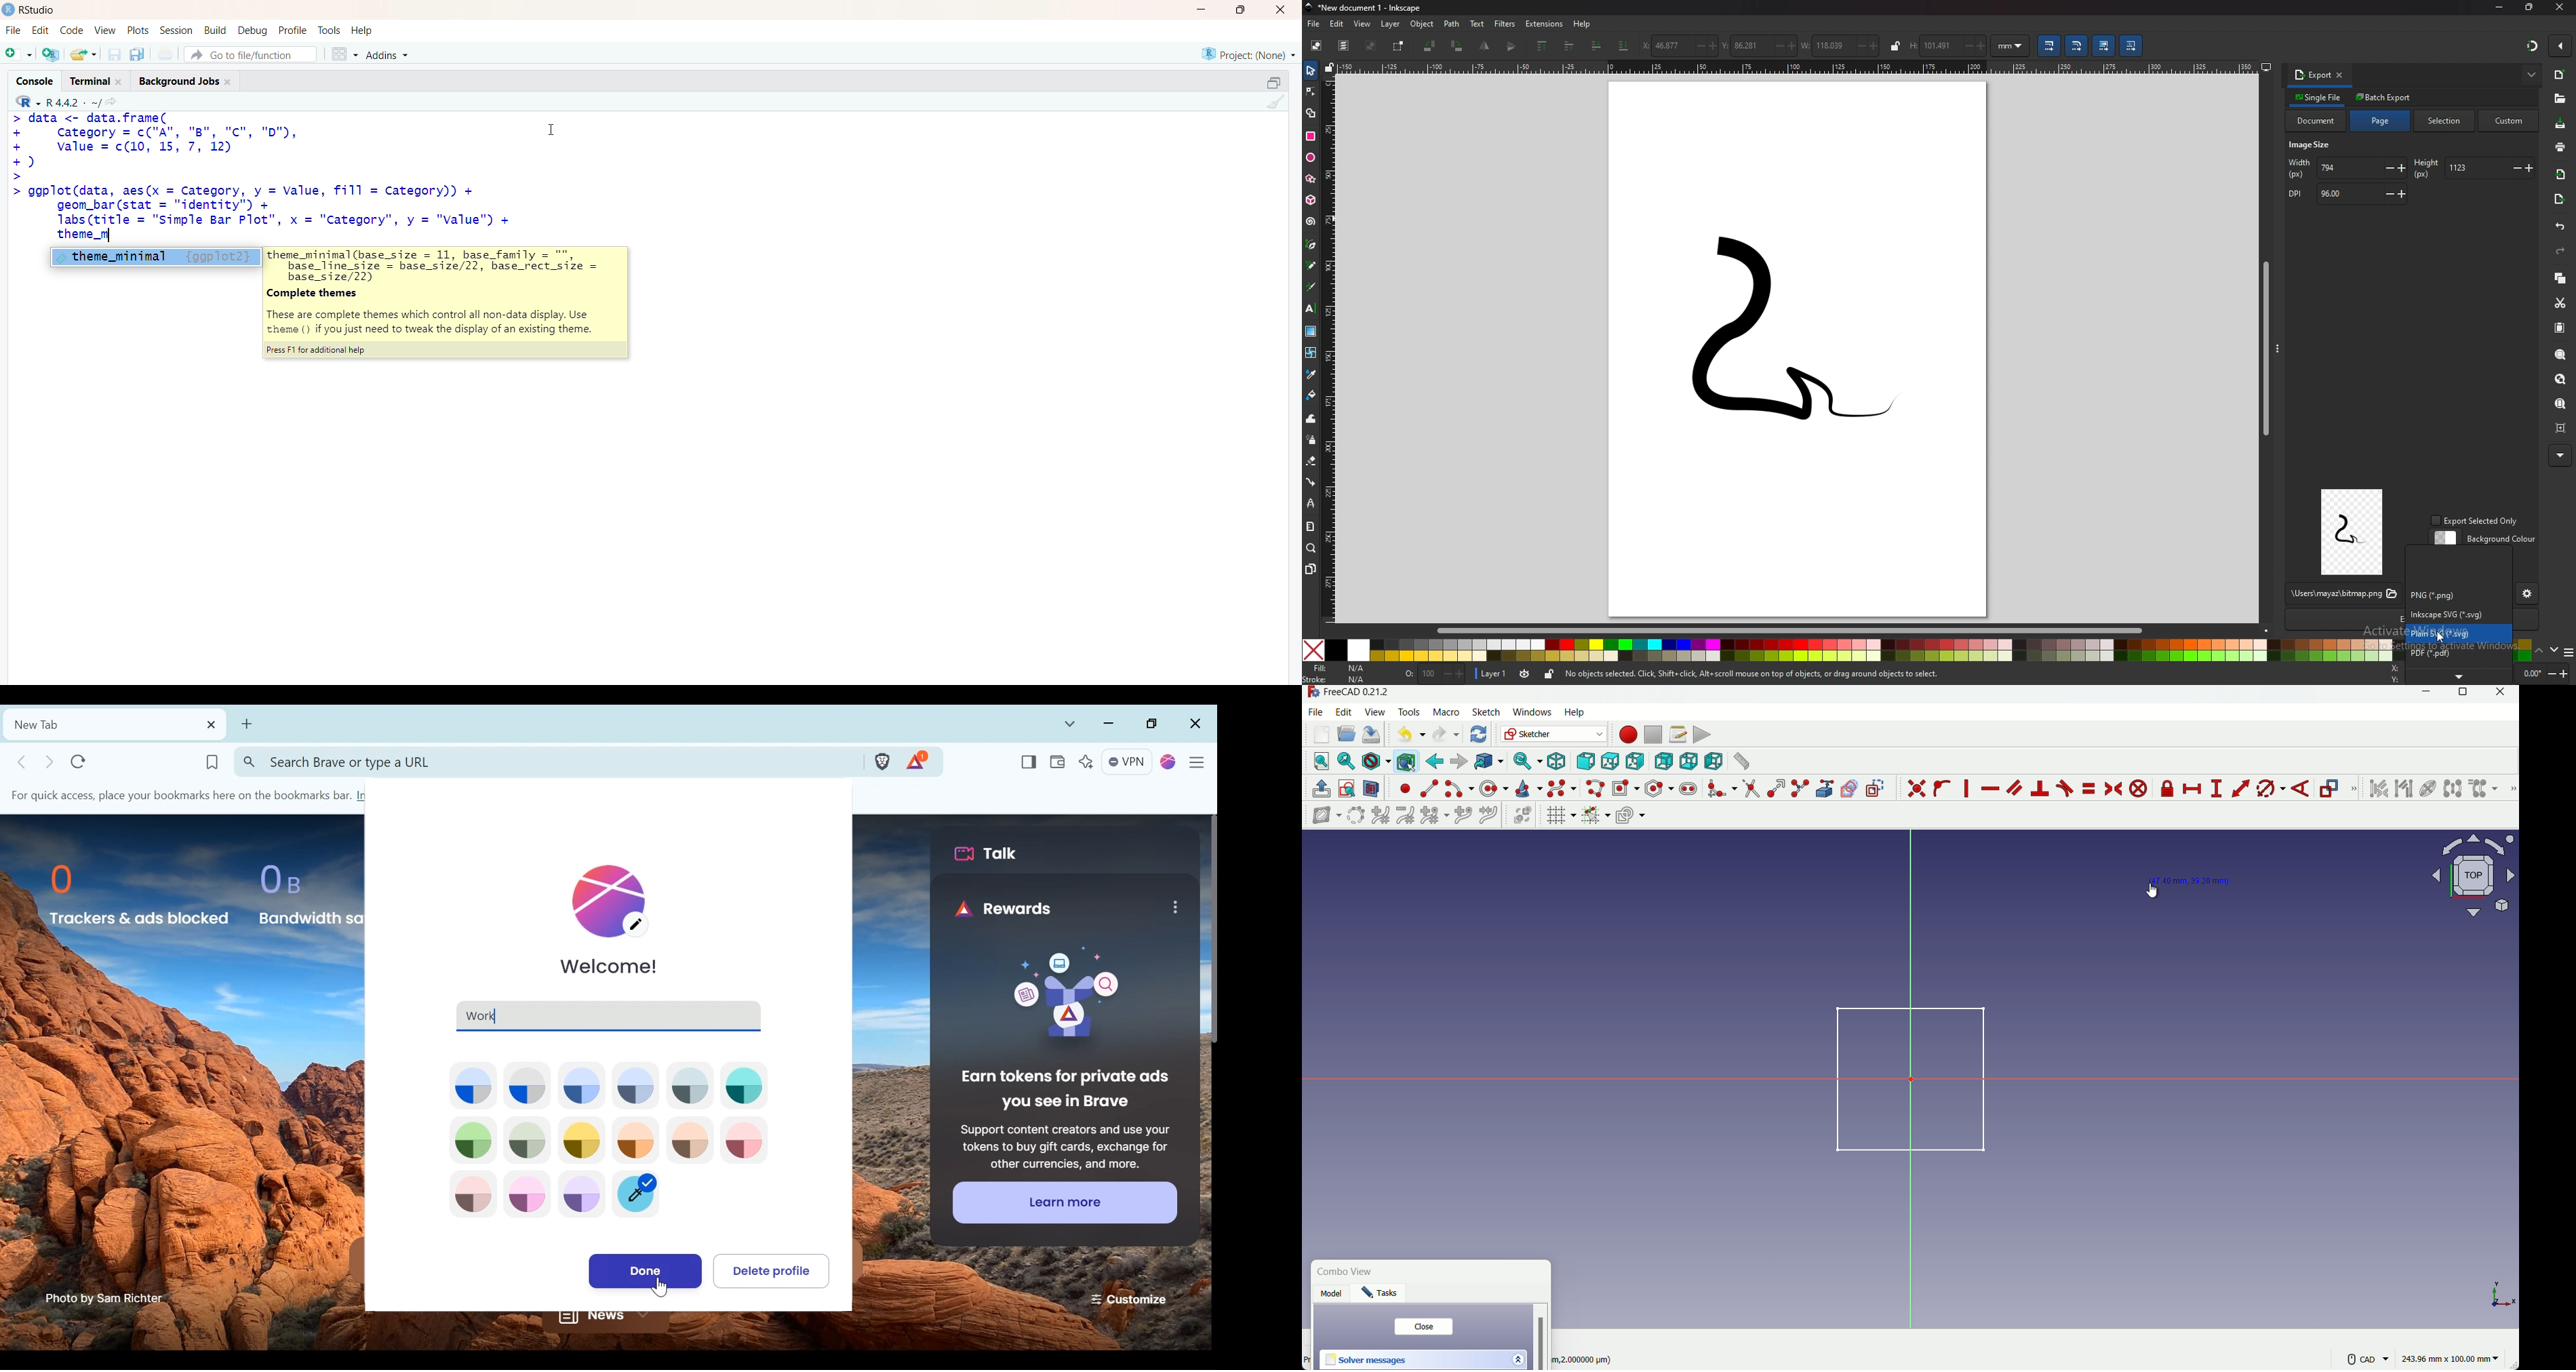 Image resolution: width=2576 pixels, height=1372 pixels. Describe the element at coordinates (41, 31) in the screenshot. I see `edit` at that location.